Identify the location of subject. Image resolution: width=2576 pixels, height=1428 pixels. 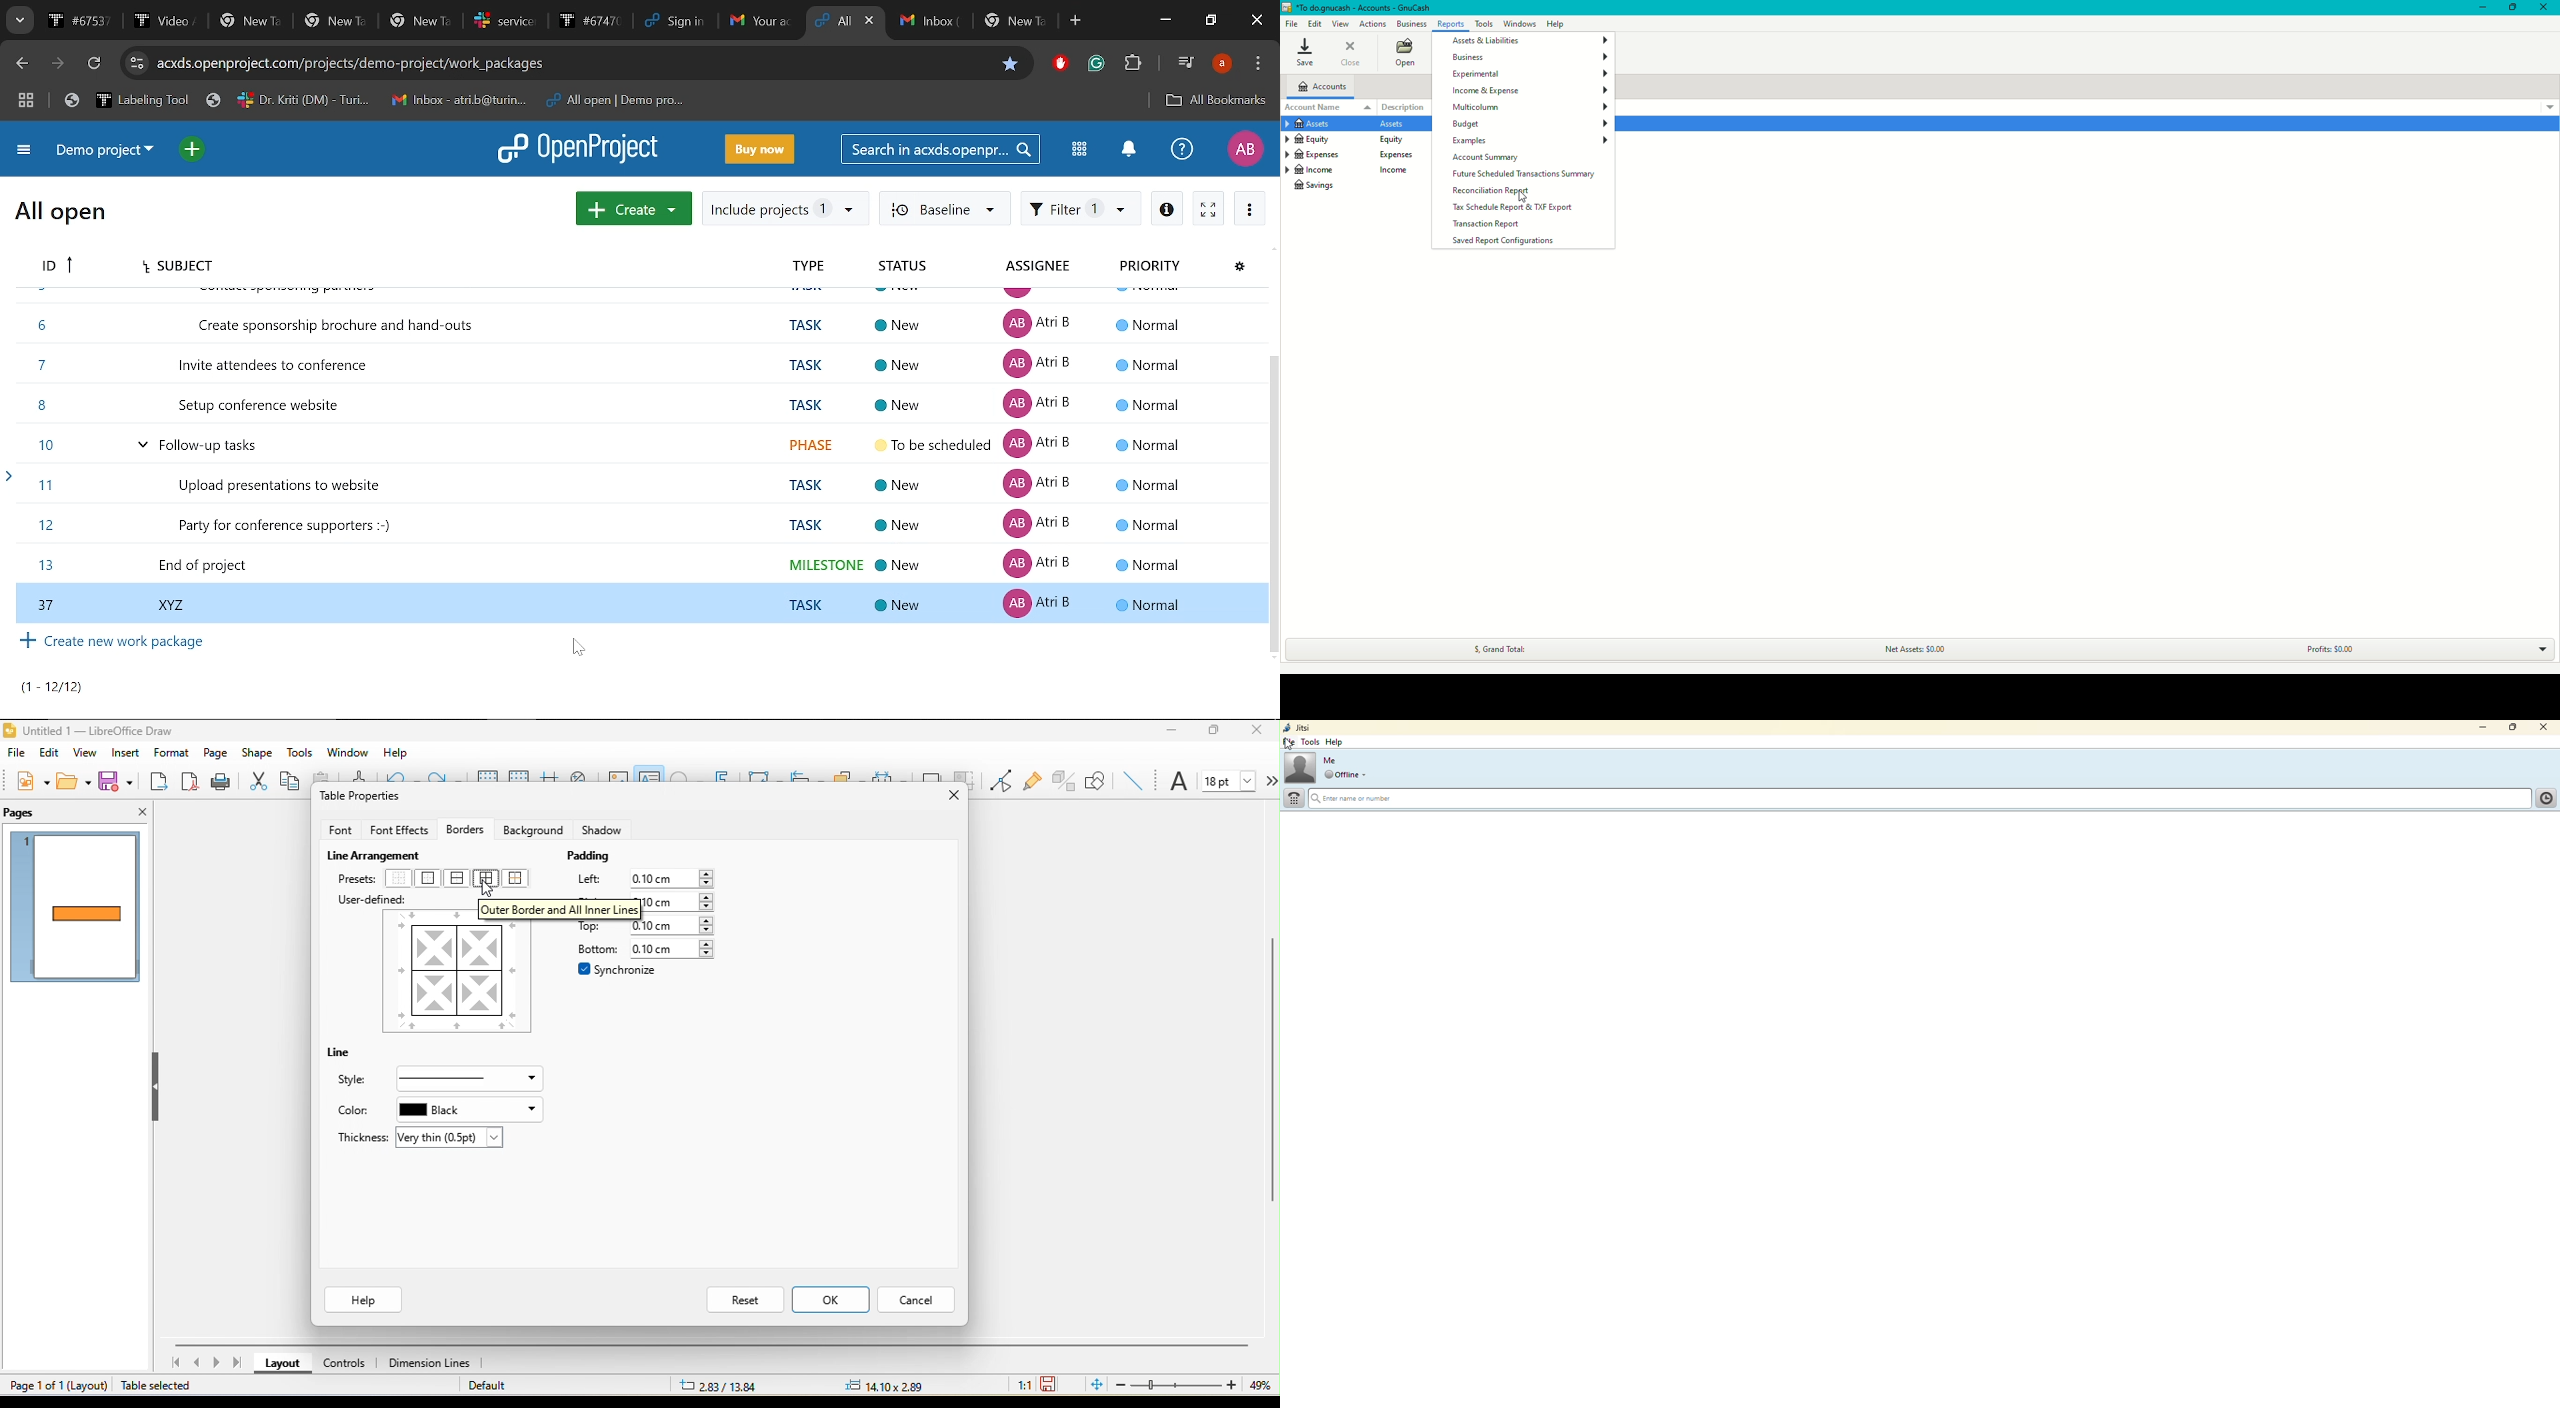
(183, 263).